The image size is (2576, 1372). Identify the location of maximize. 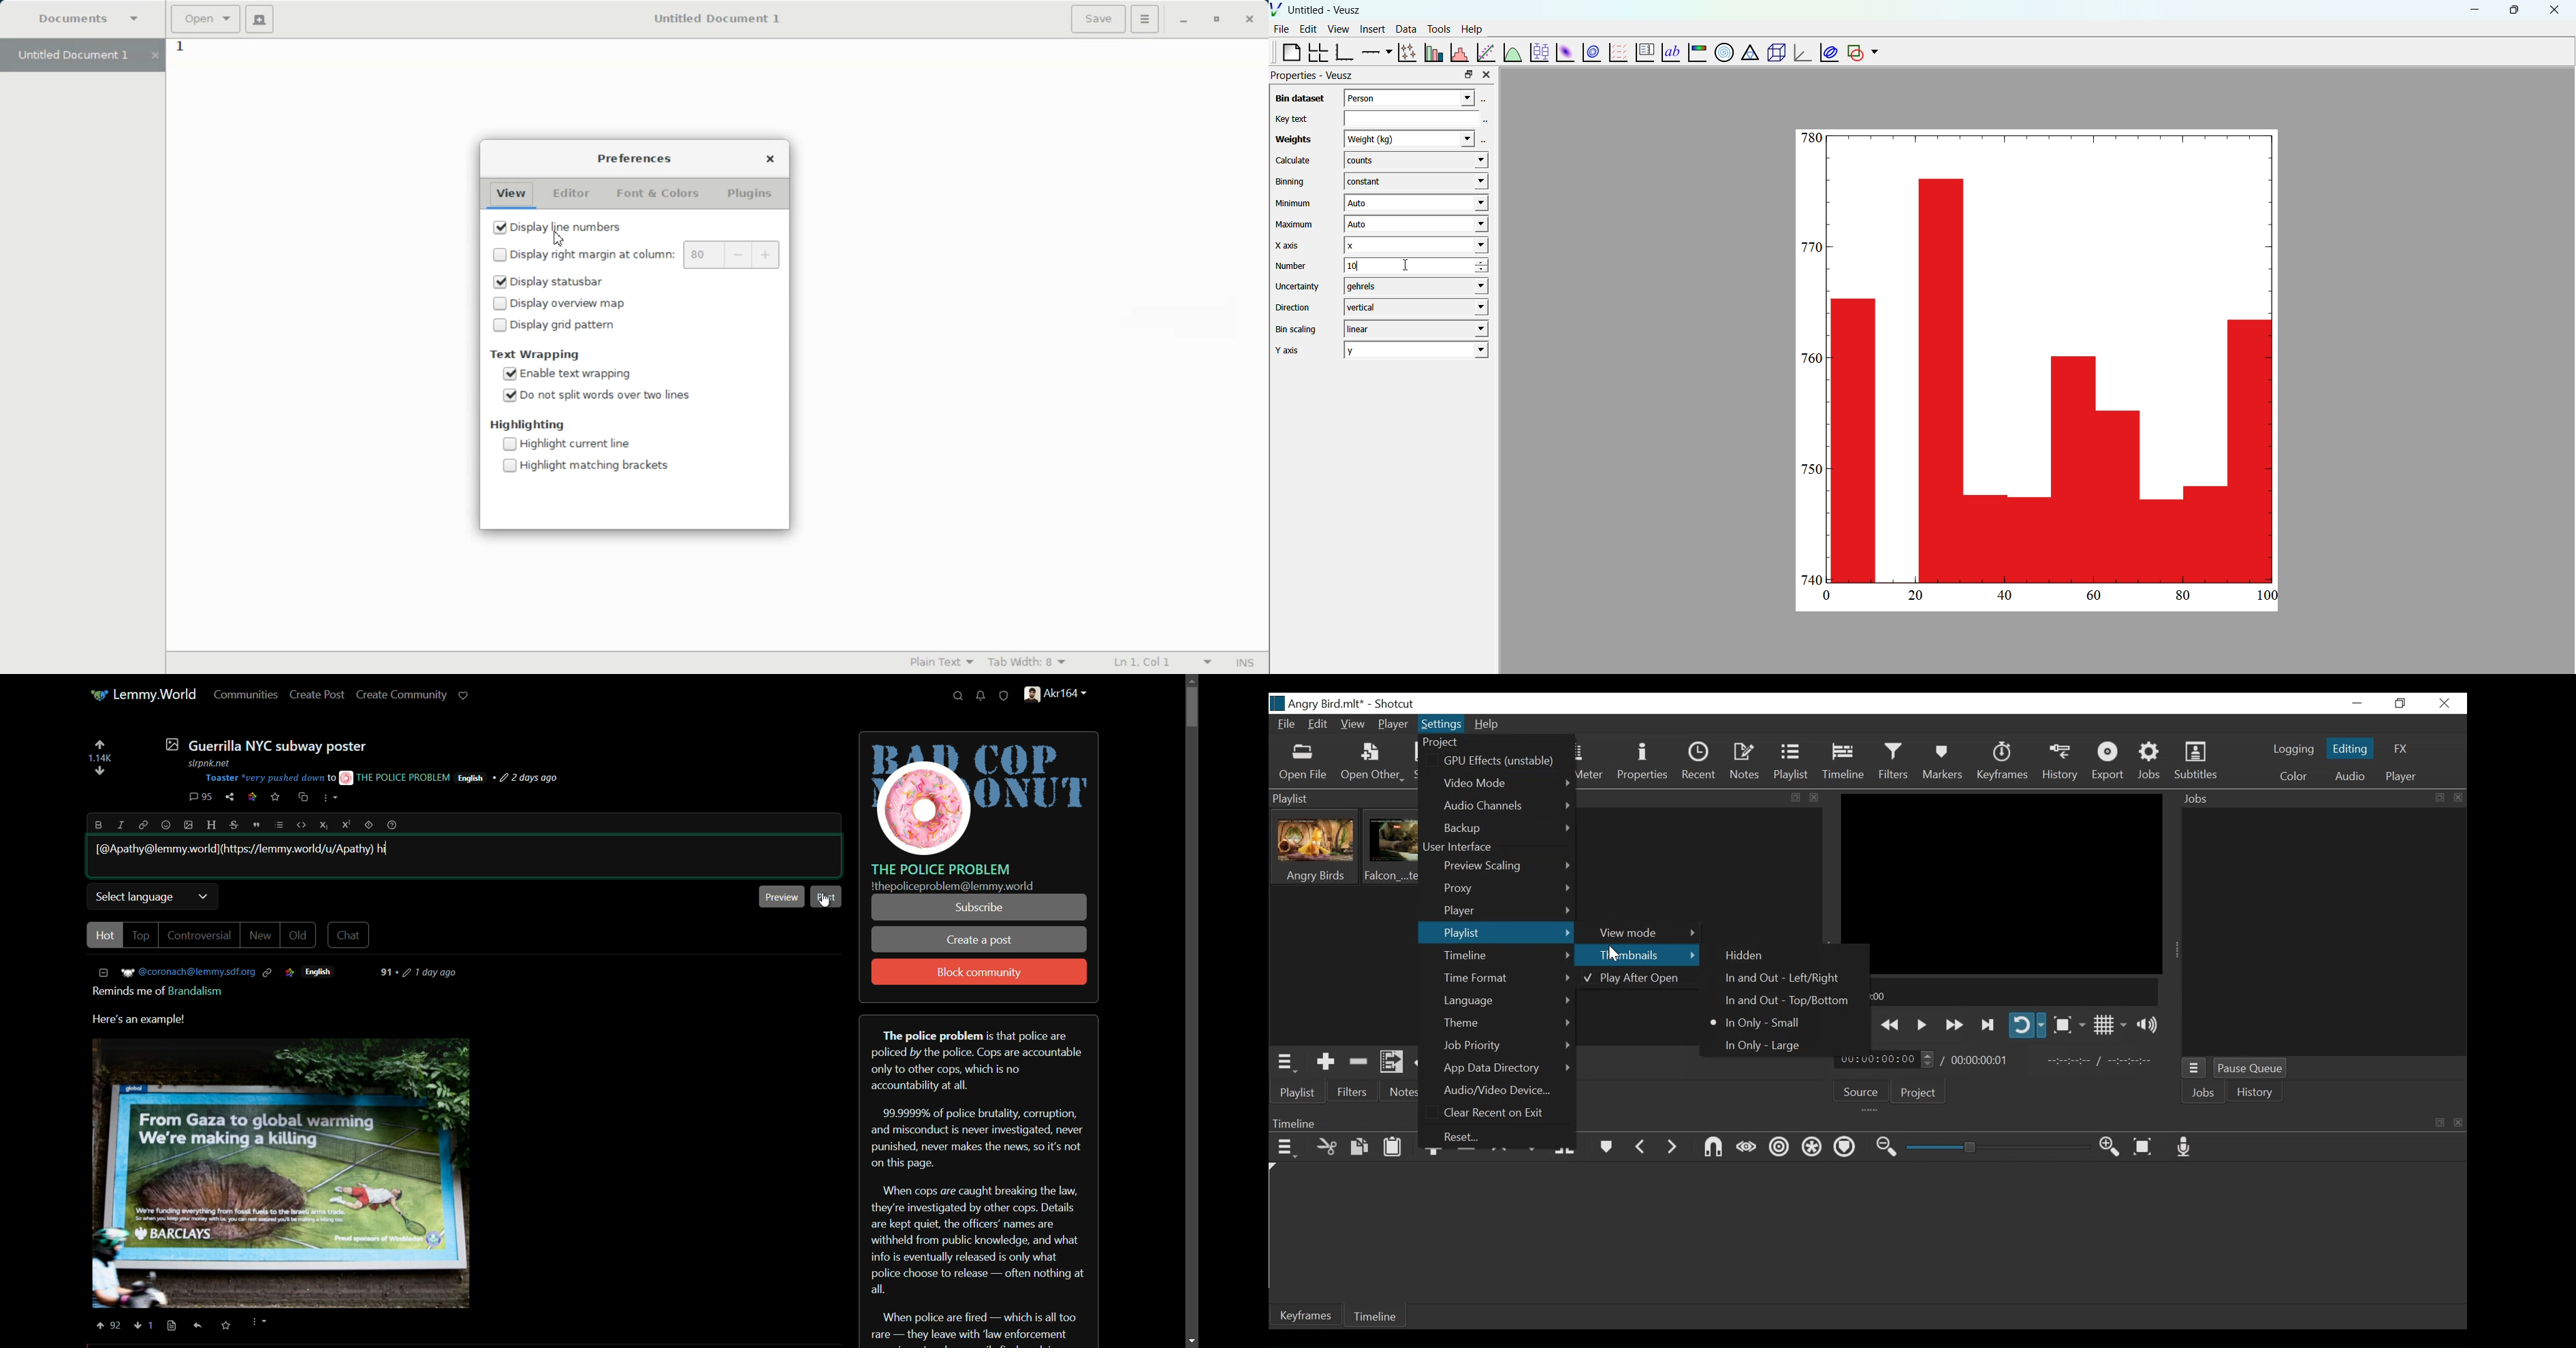
(2439, 1121).